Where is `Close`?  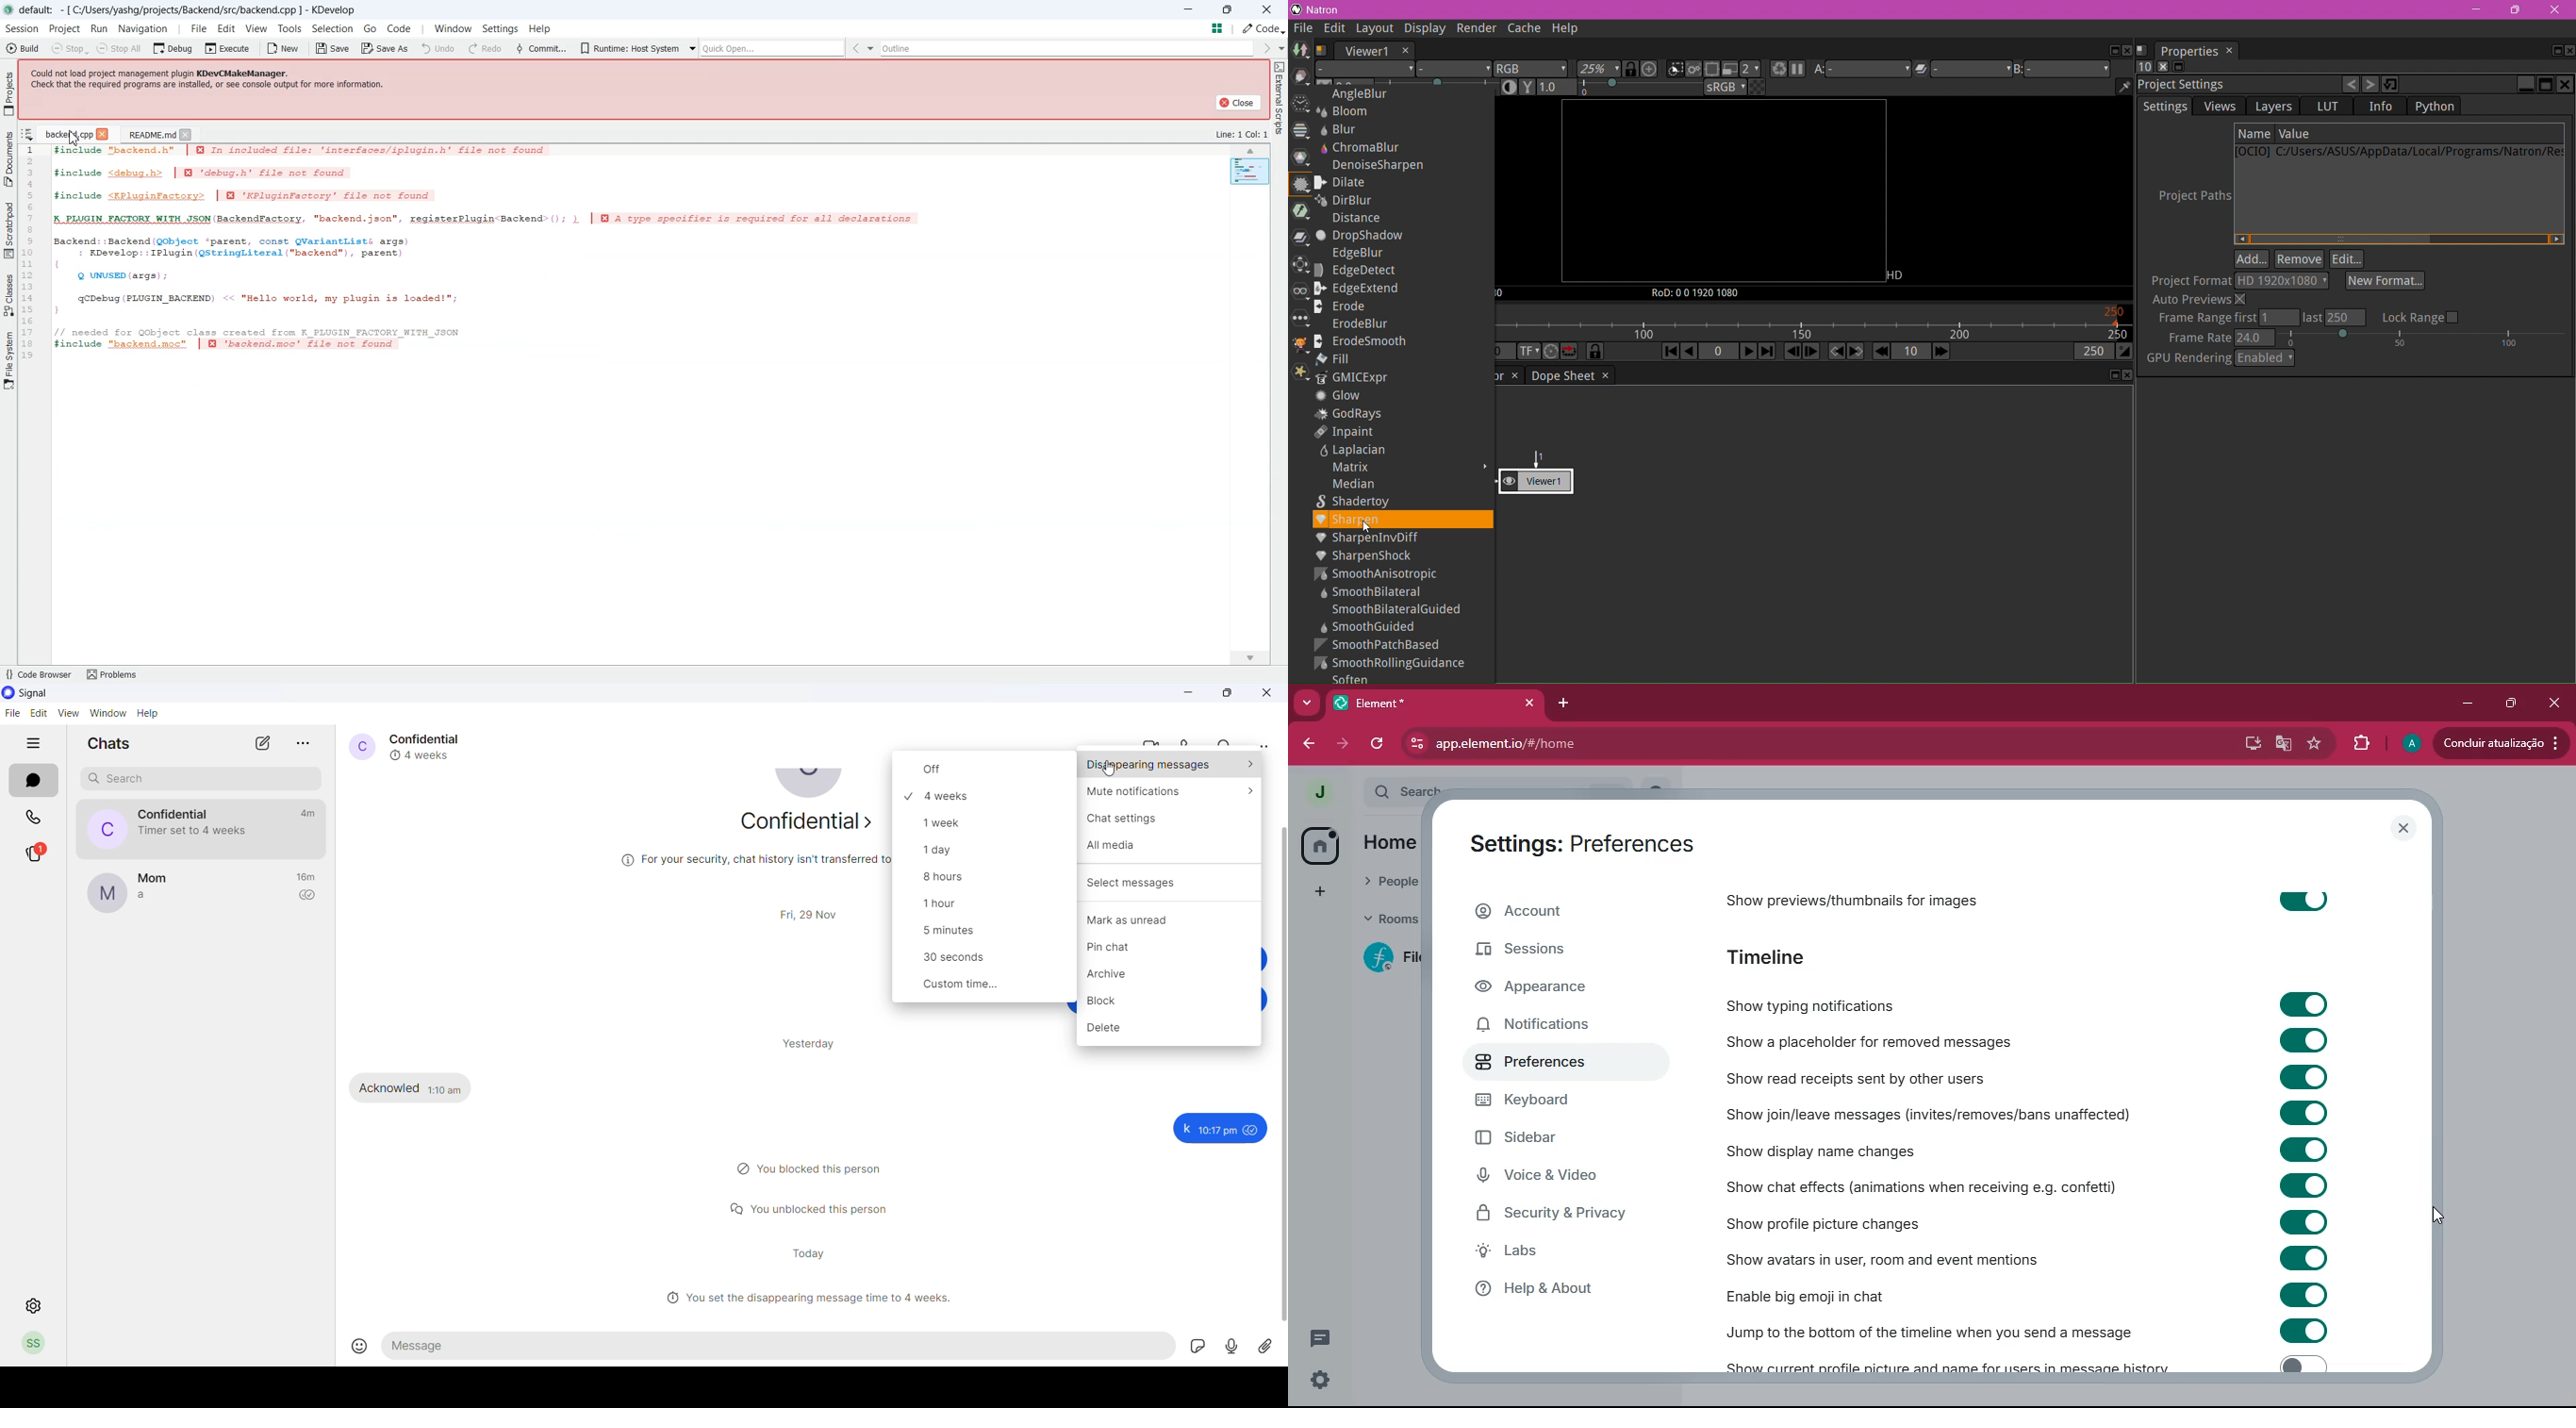 Close is located at coordinates (1237, 102).